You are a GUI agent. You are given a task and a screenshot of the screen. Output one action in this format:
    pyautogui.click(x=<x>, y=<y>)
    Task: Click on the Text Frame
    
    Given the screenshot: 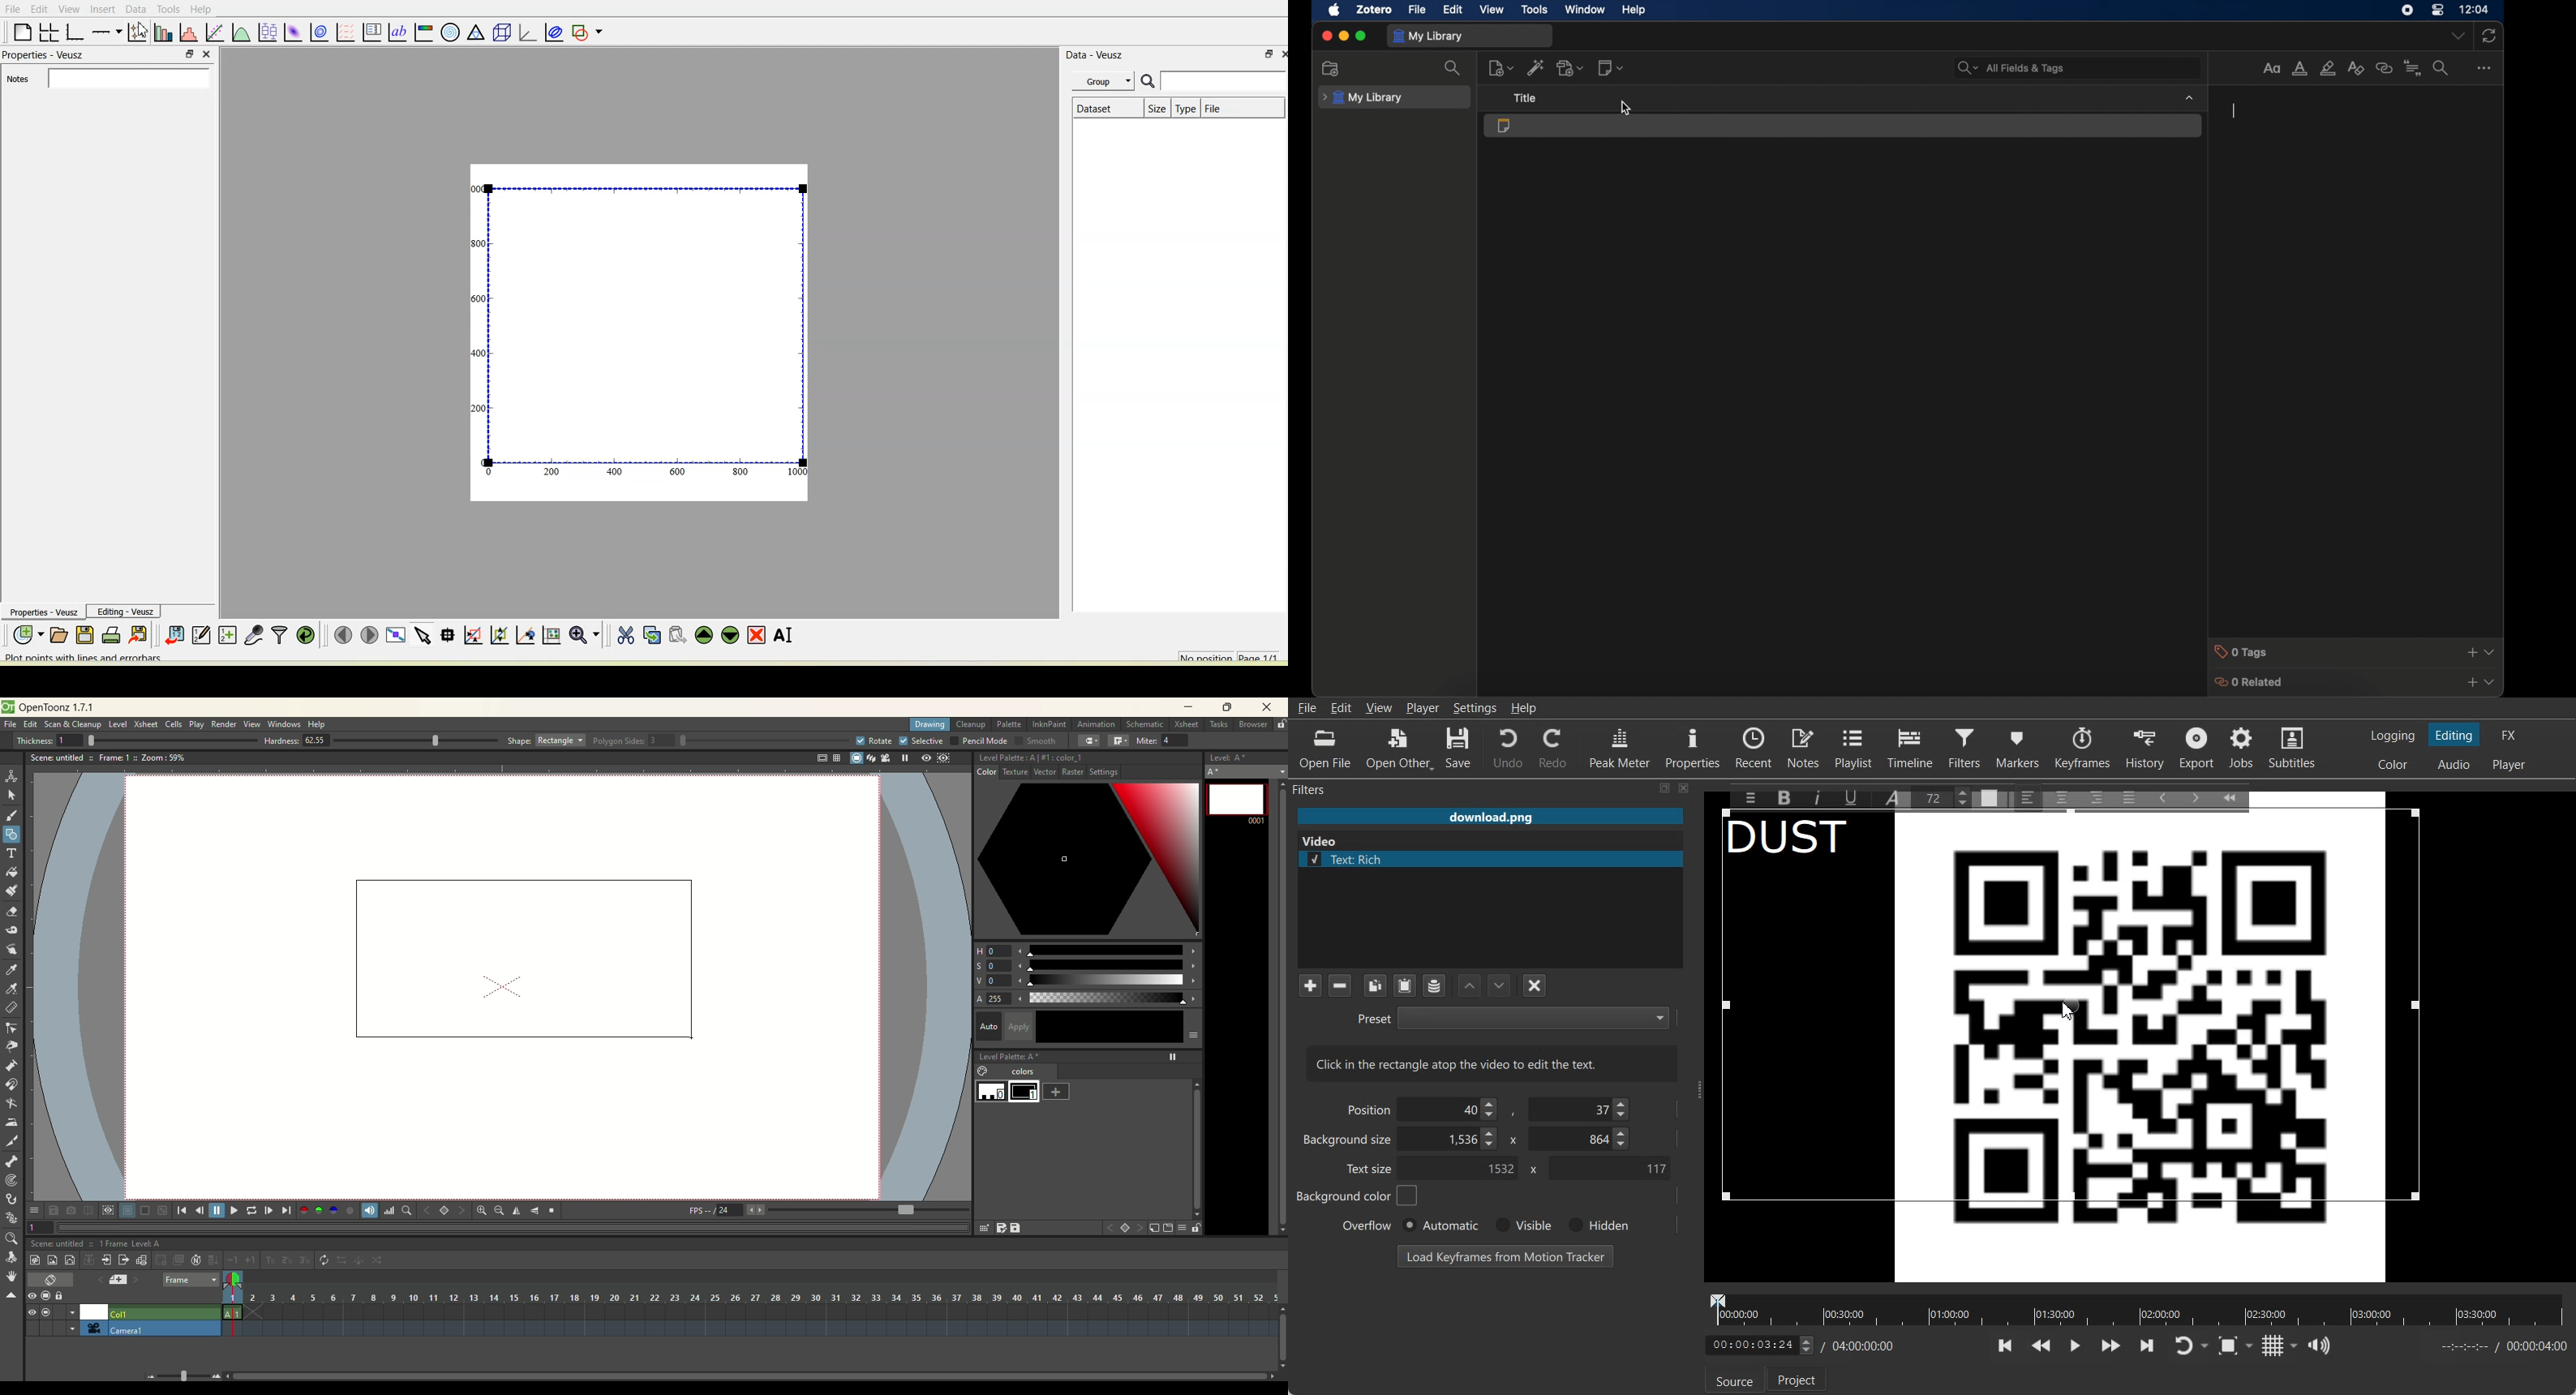 What is the action you would take?
    pyautogui.click(x=2139, y=1047)
    